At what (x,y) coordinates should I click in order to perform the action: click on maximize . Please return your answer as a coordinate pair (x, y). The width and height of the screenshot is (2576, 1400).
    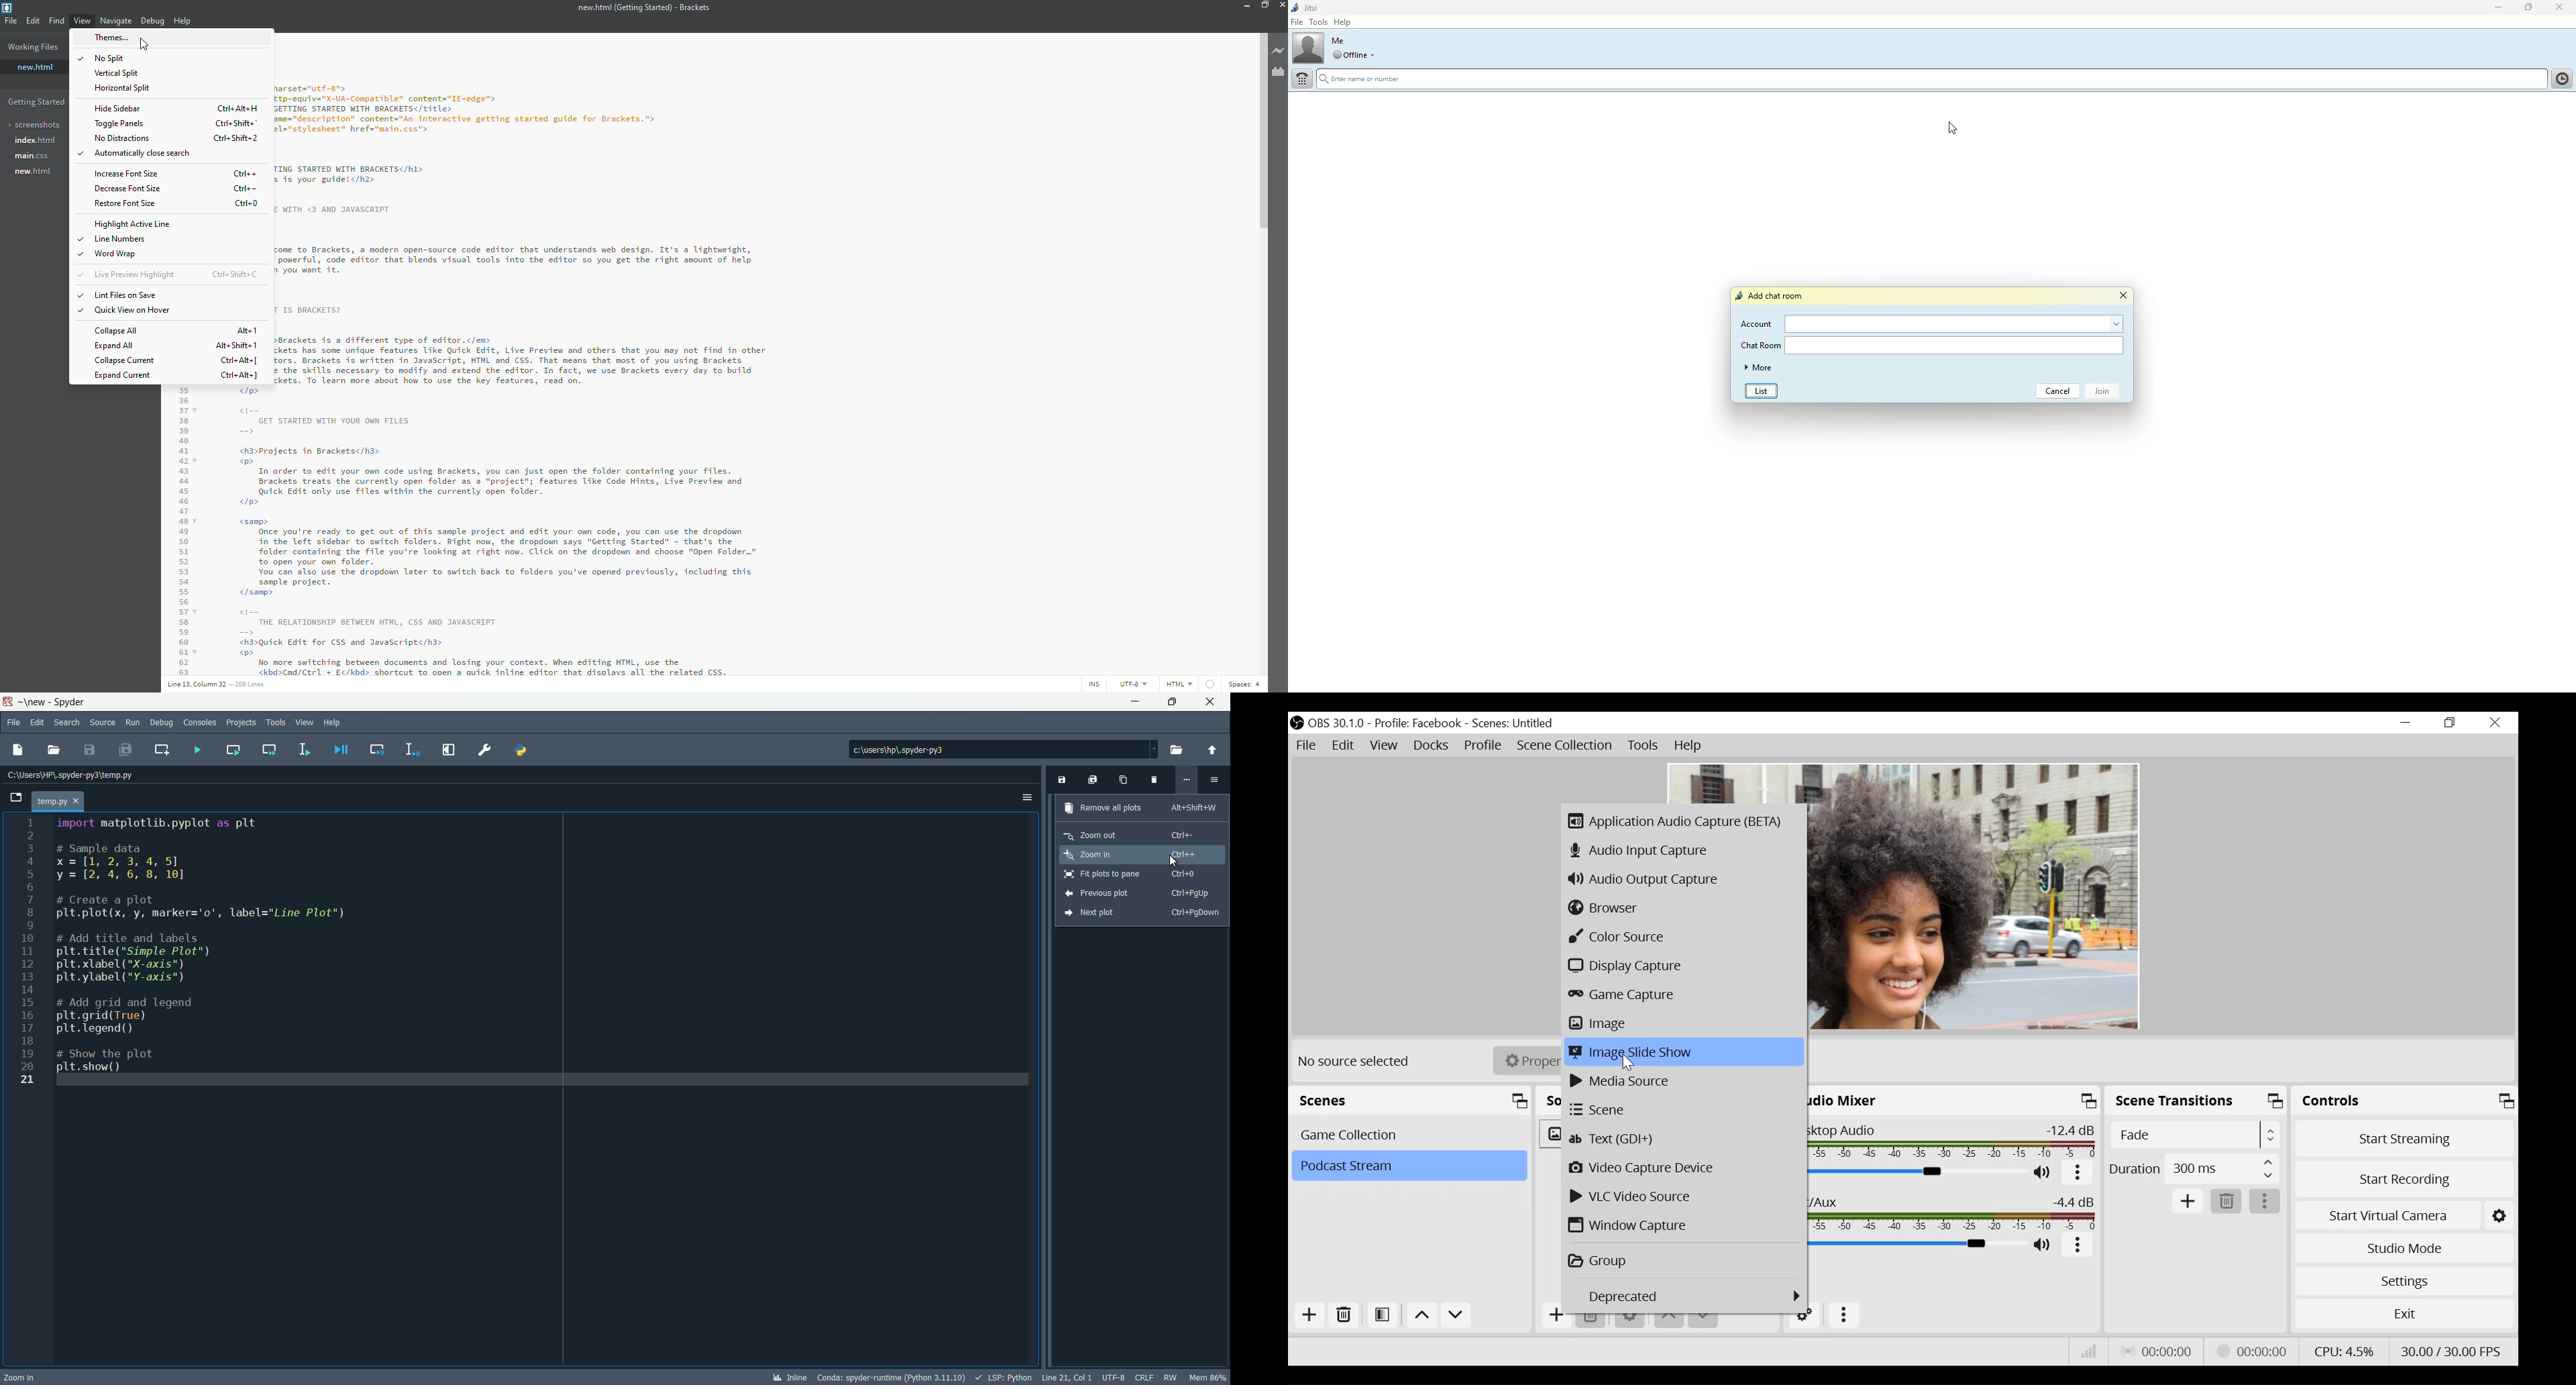
    Looking at the image, I should click on (1169, 701).